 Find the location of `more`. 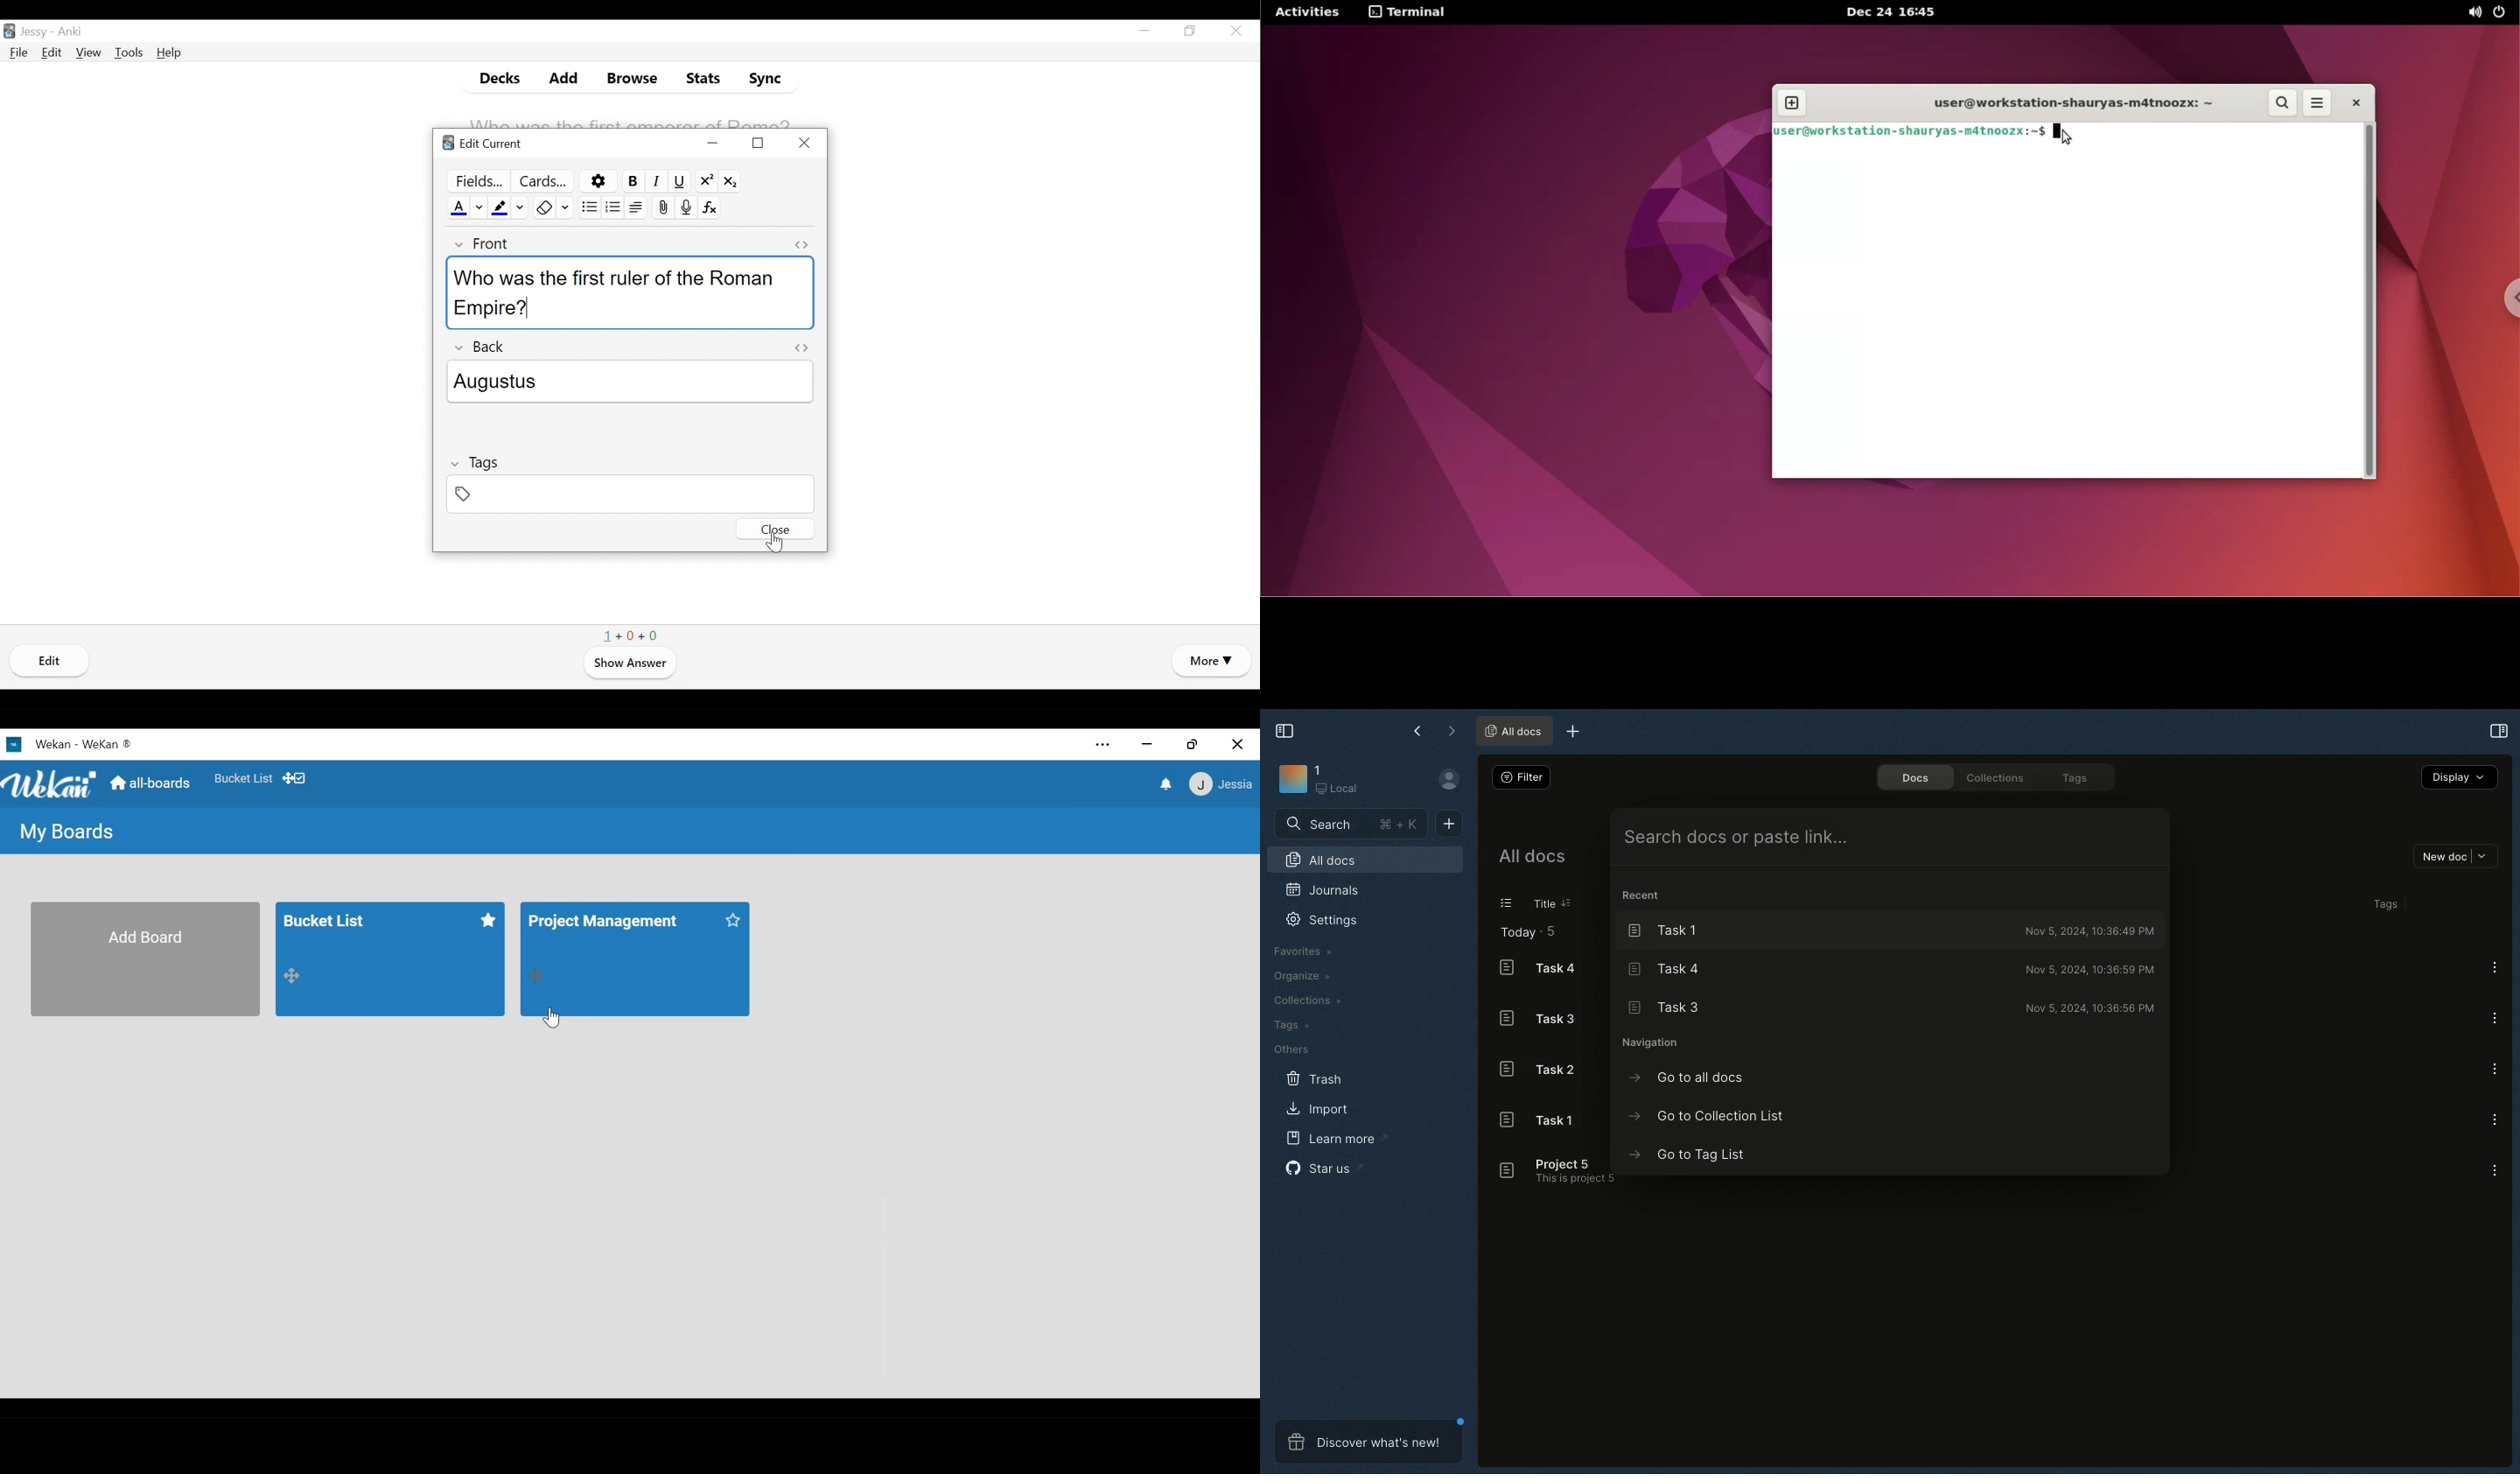

more is located at coordinates (1103, 741).